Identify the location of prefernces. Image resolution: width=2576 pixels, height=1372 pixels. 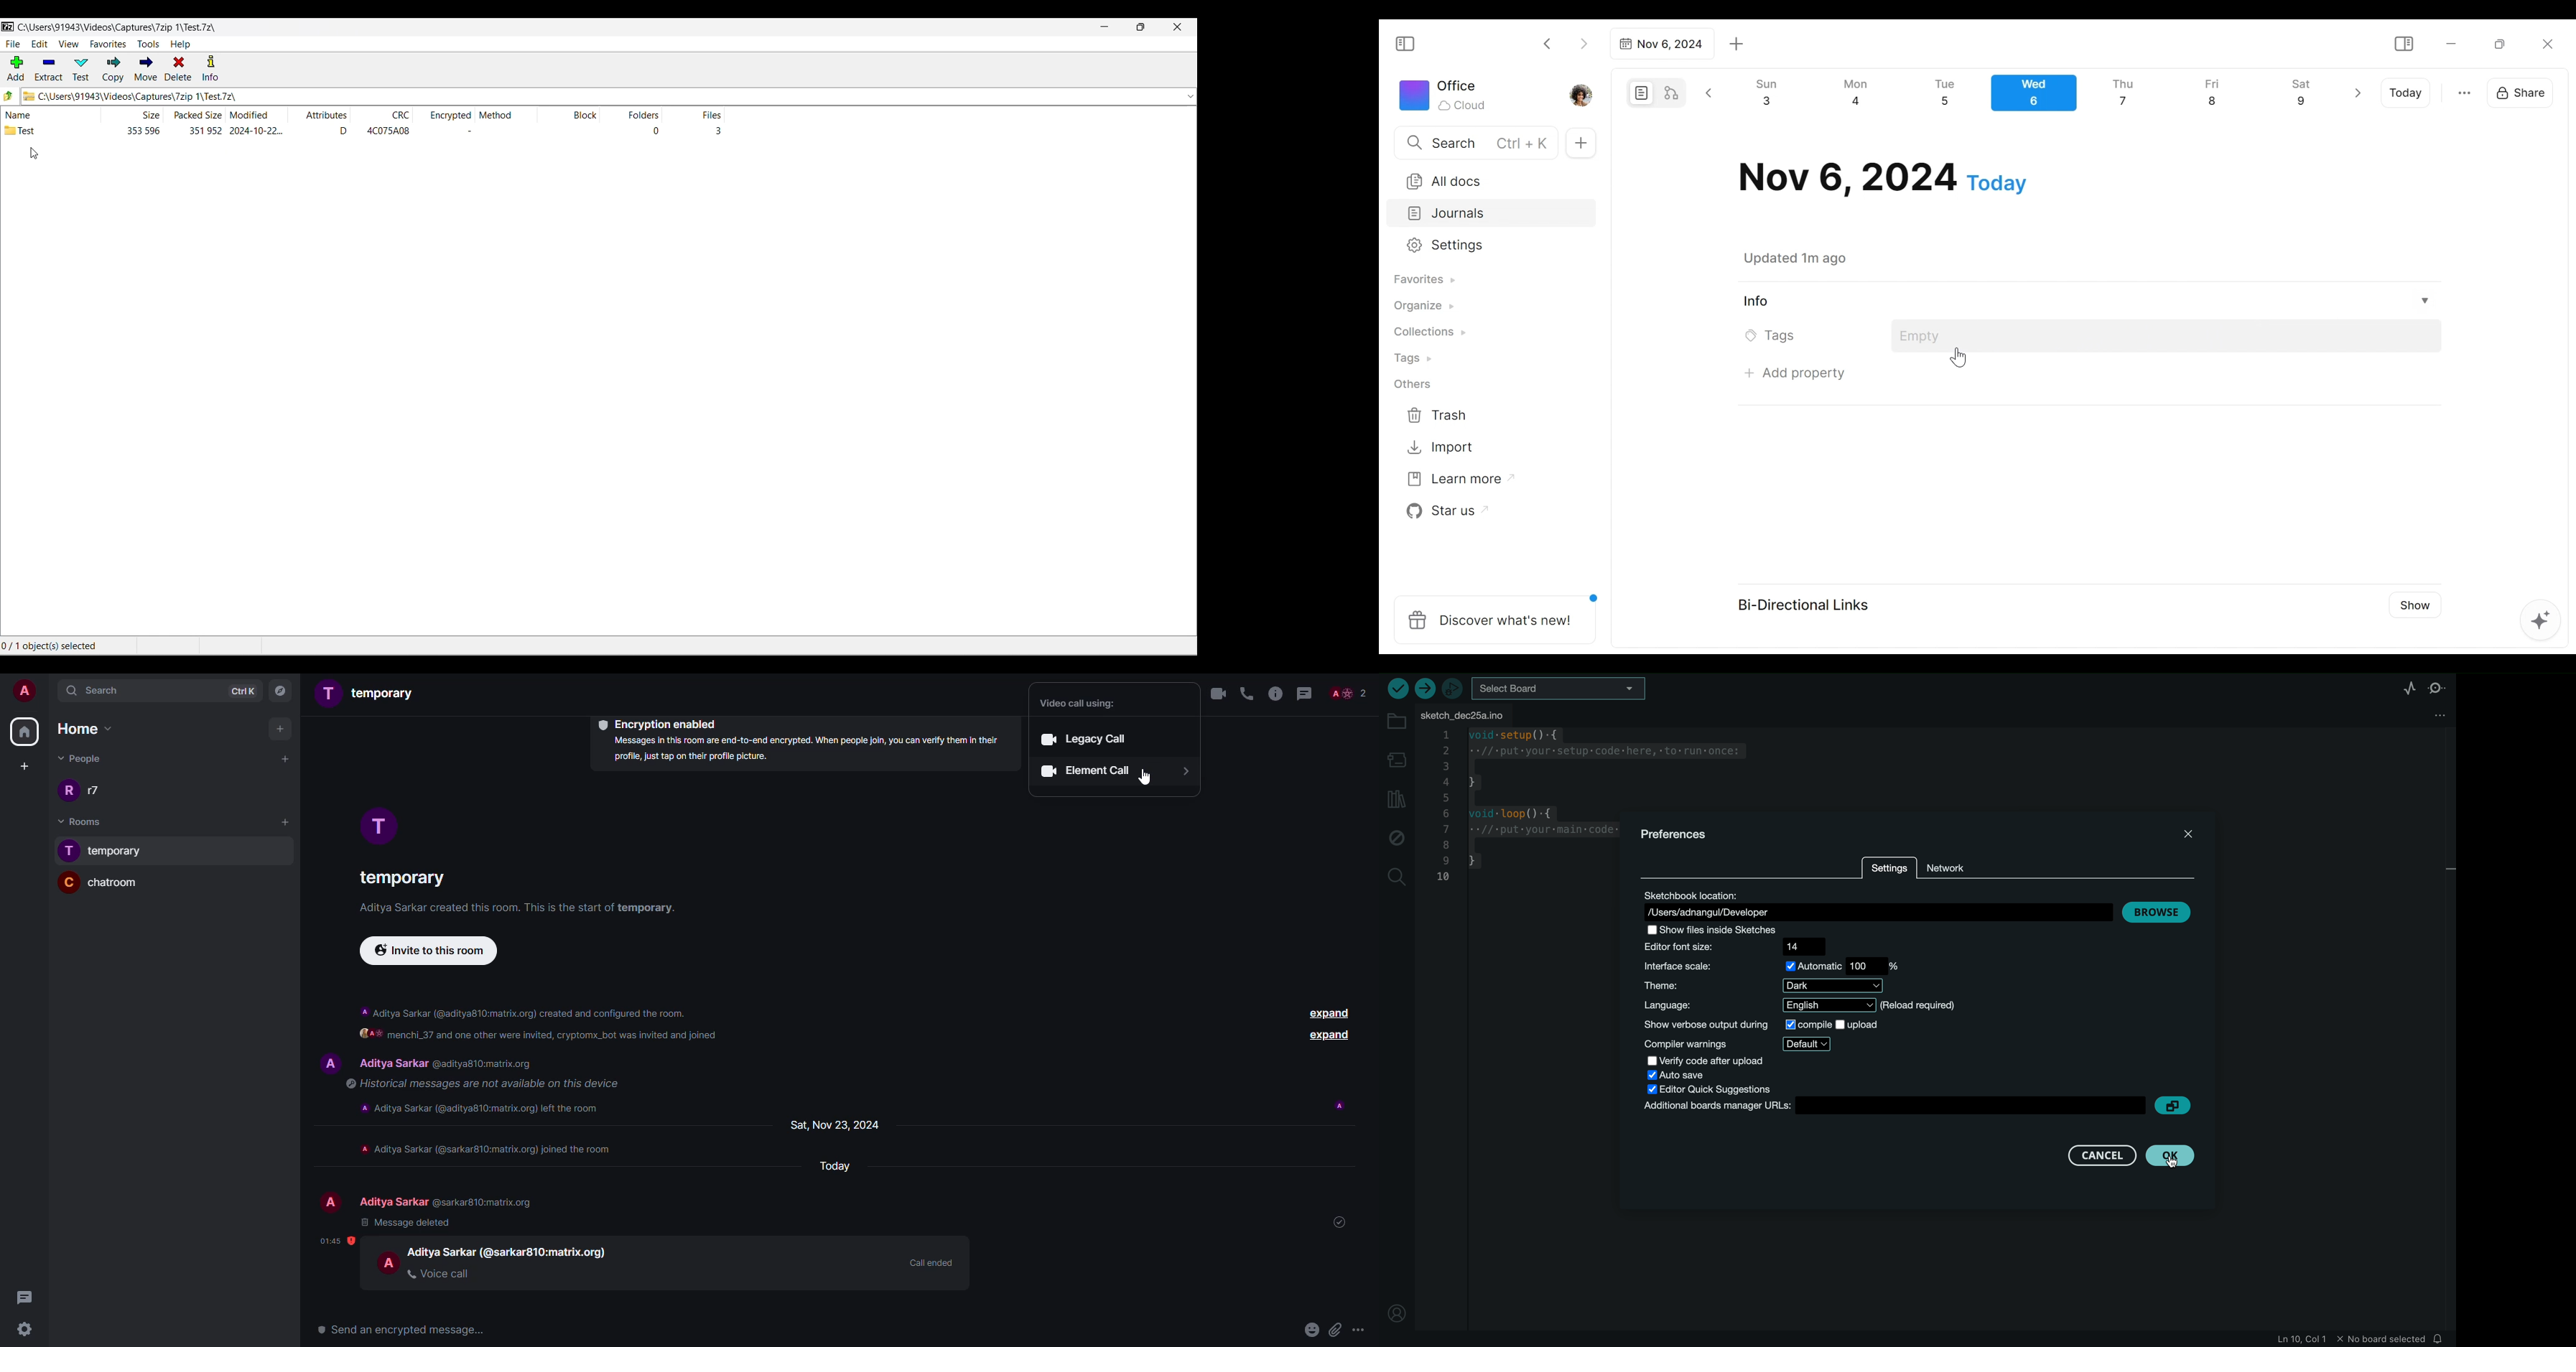
(1676, 834).